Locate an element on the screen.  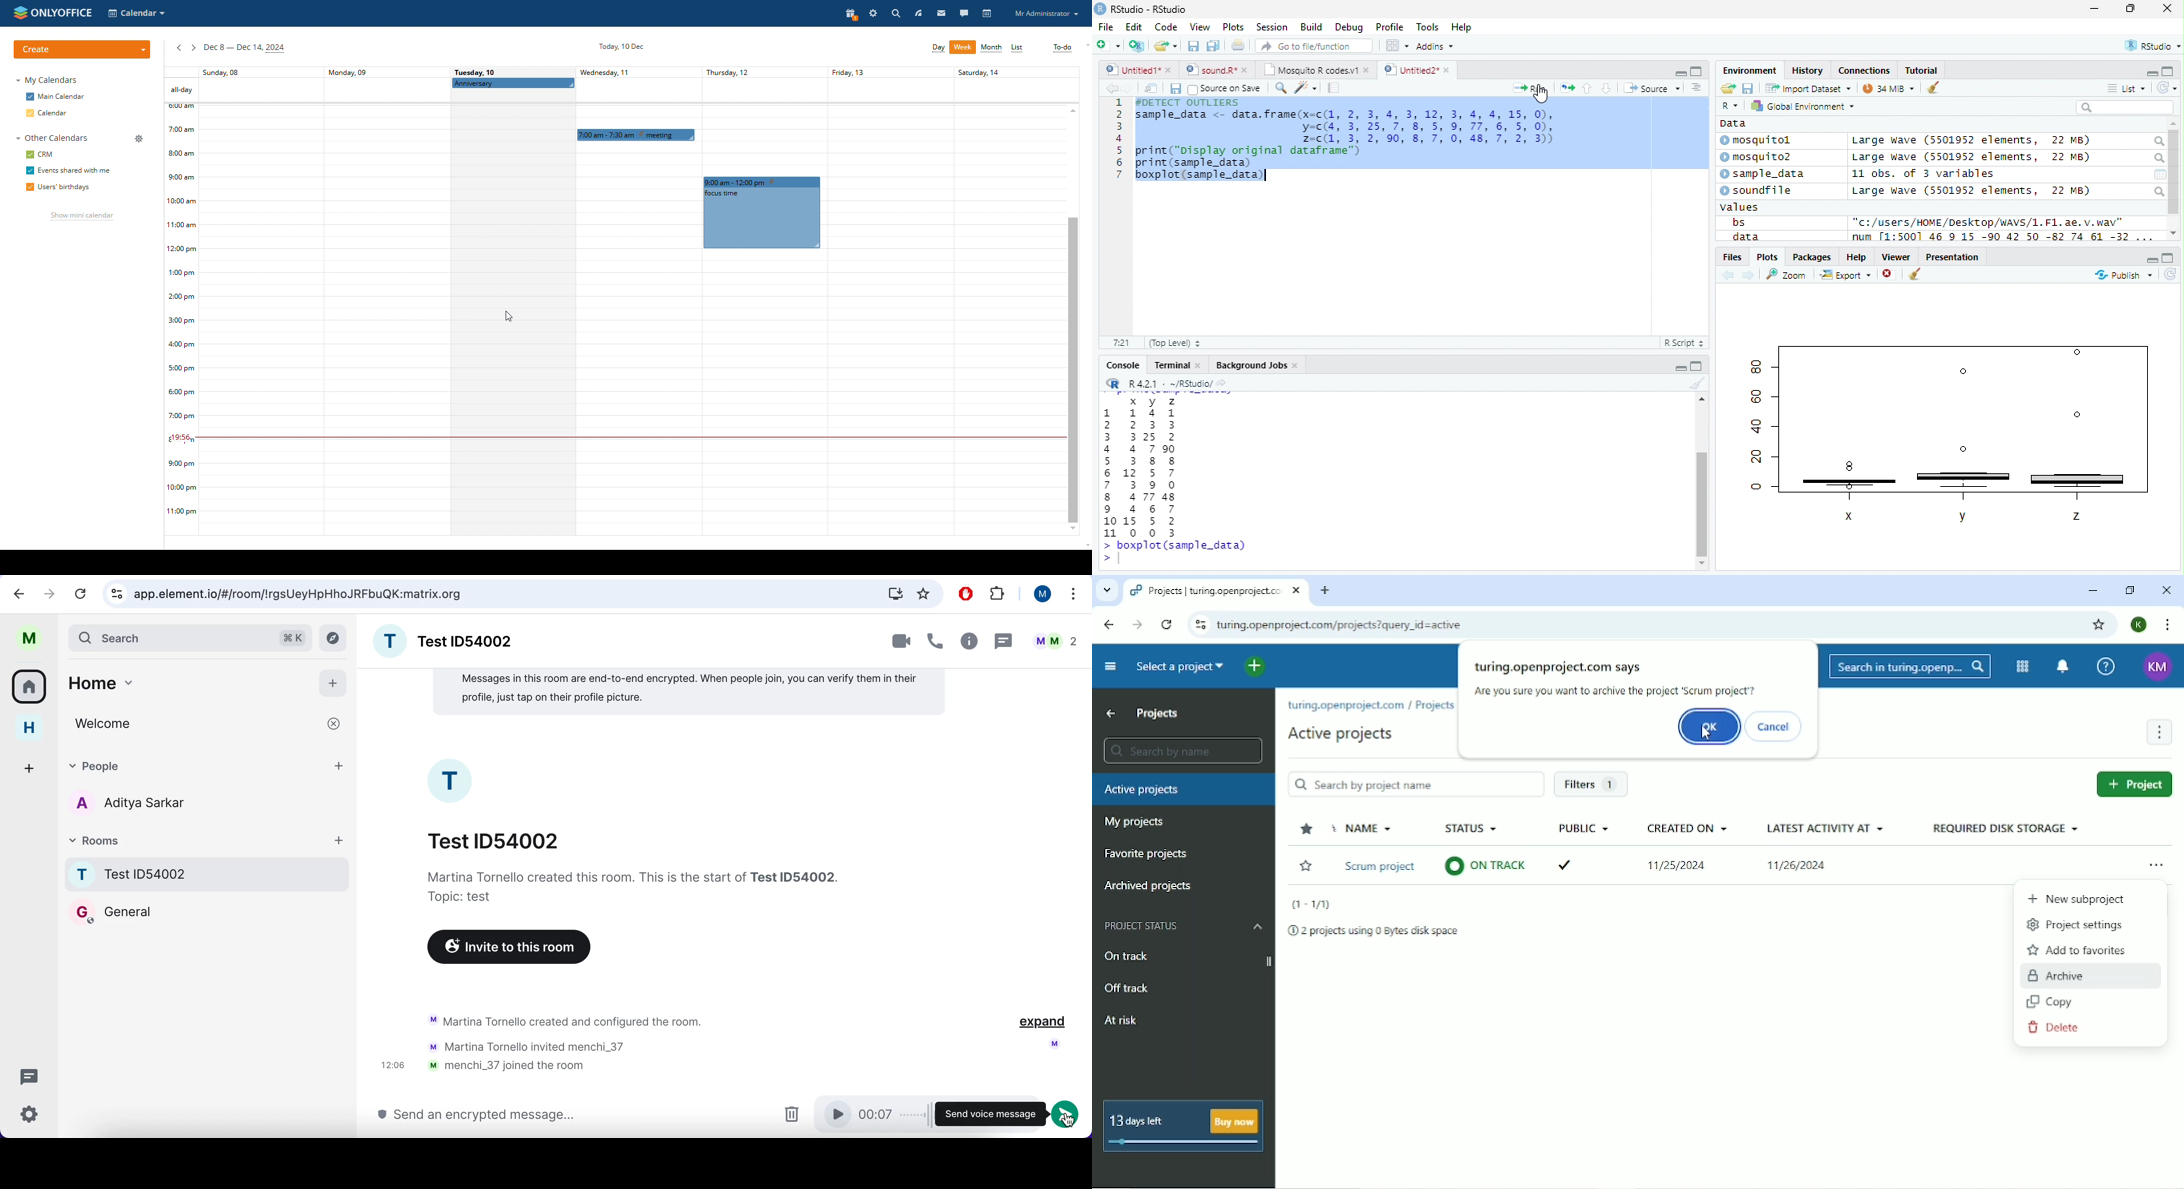
list all tabs is located at coordinates (1074, 593).